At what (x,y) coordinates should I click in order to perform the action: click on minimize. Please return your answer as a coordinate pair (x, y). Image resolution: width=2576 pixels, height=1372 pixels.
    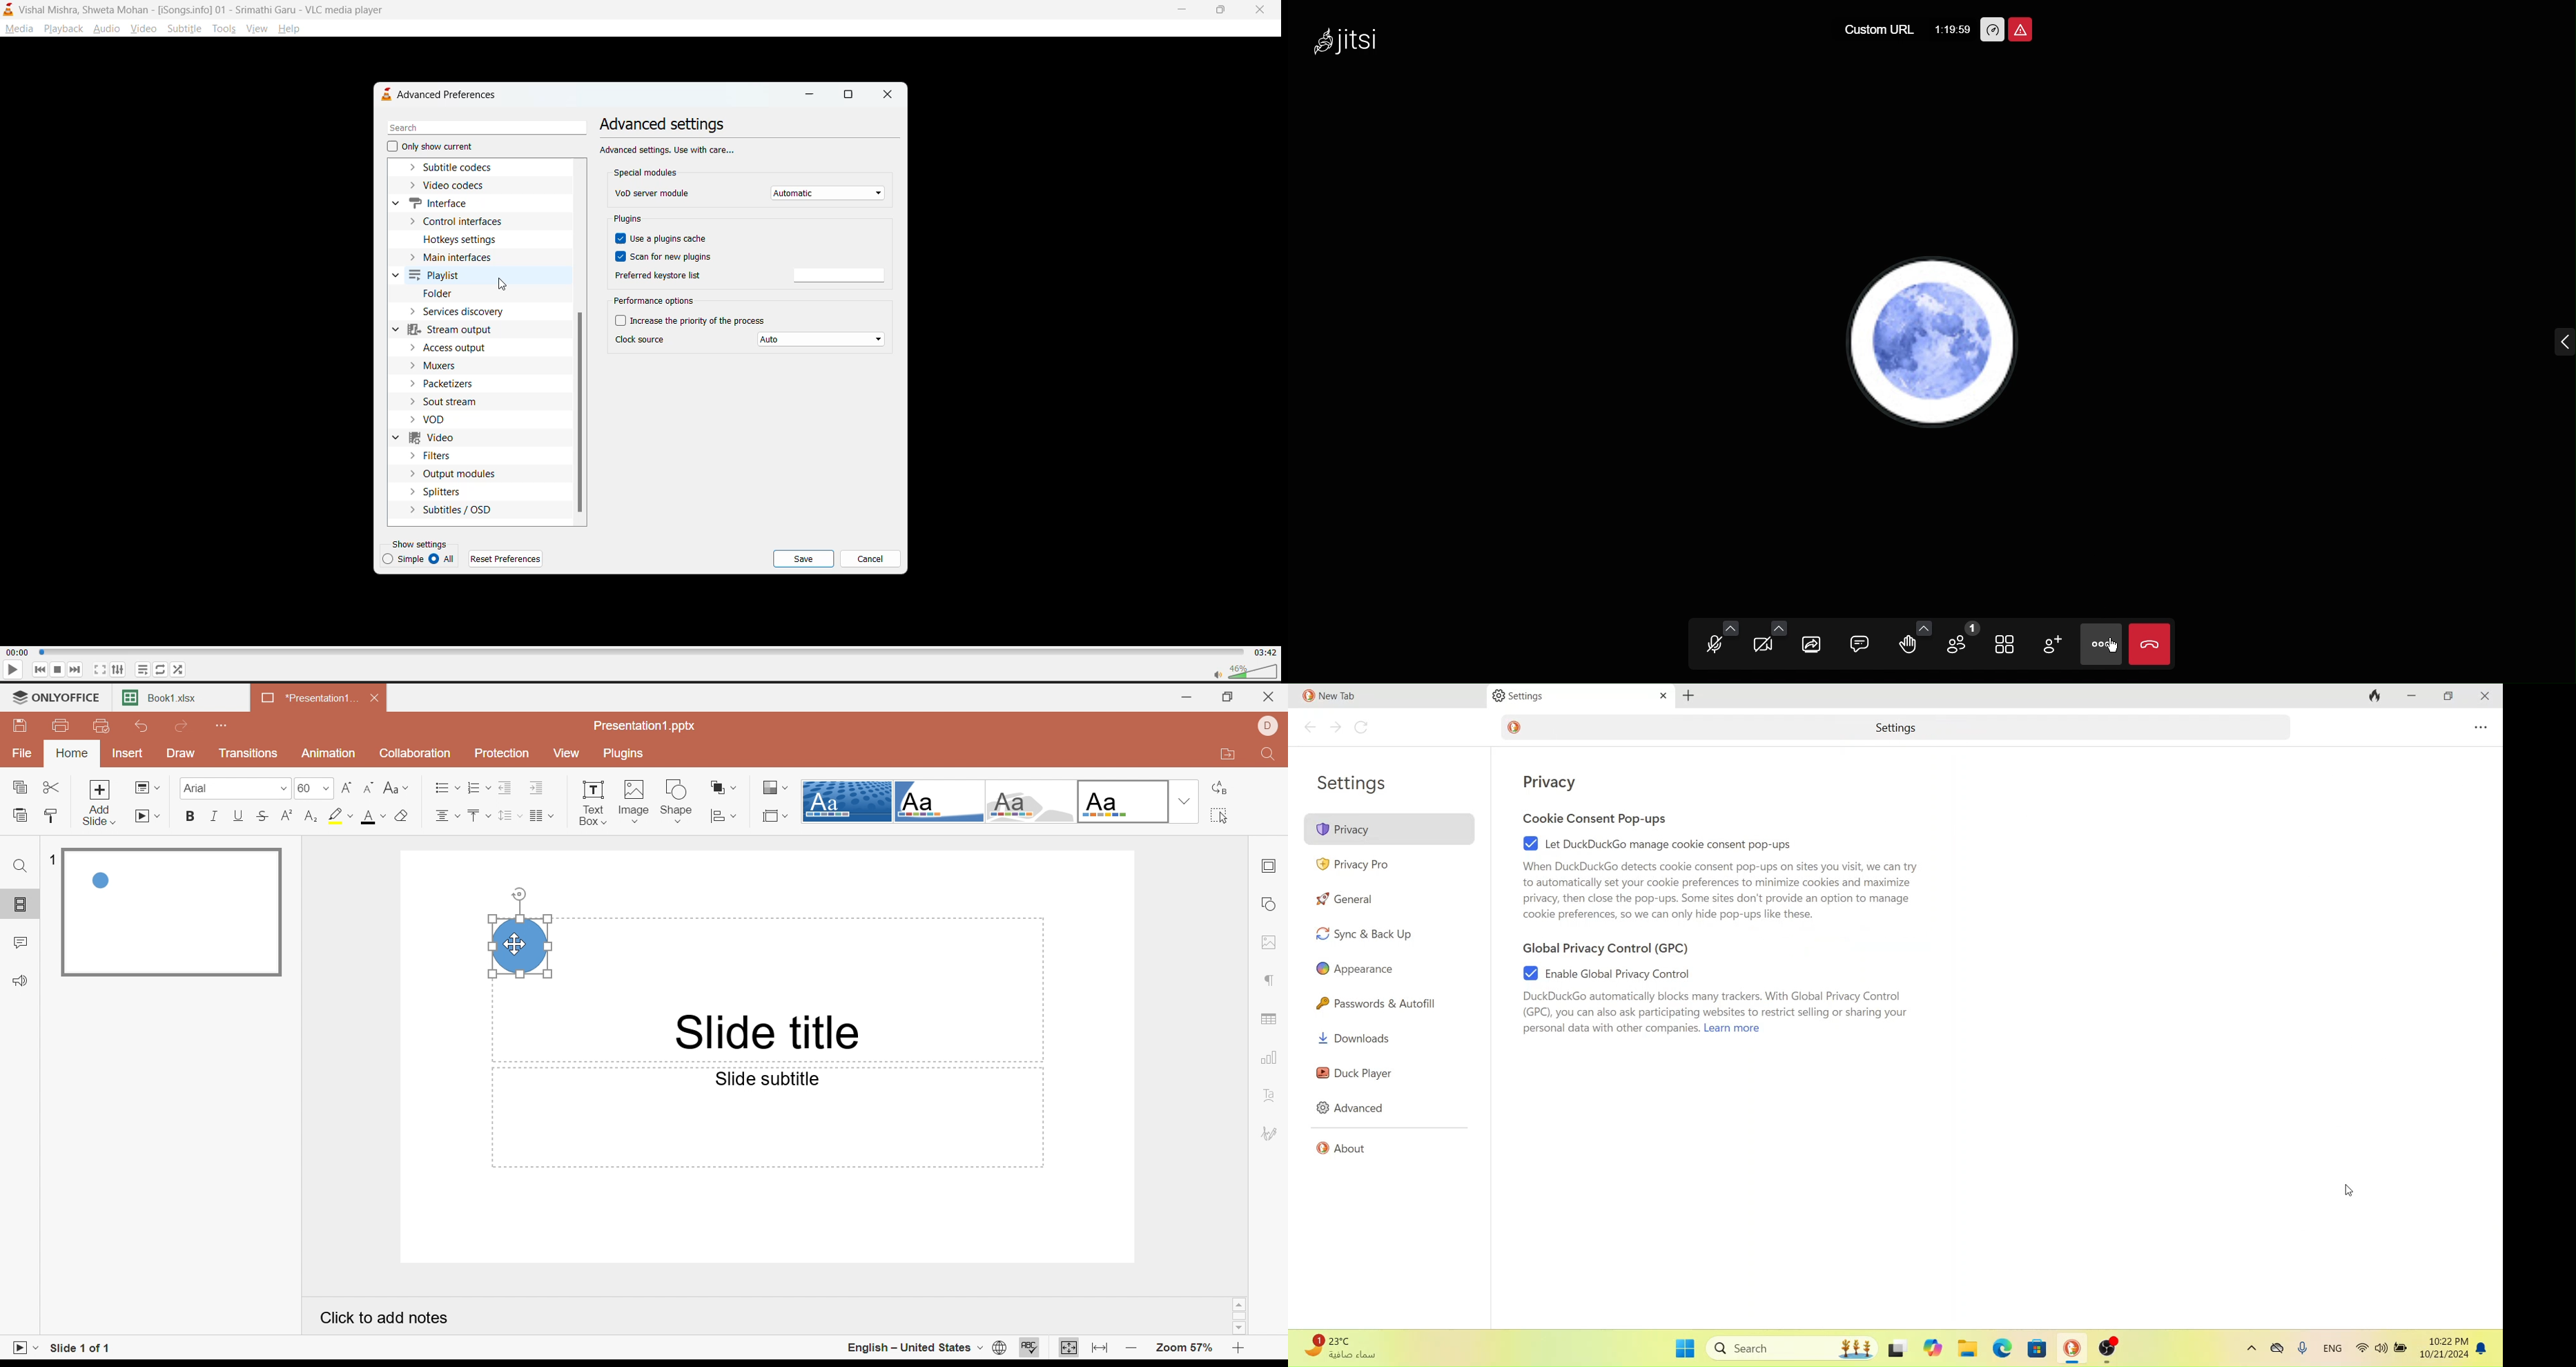
    Looking at the image, I should click on (807, 93).